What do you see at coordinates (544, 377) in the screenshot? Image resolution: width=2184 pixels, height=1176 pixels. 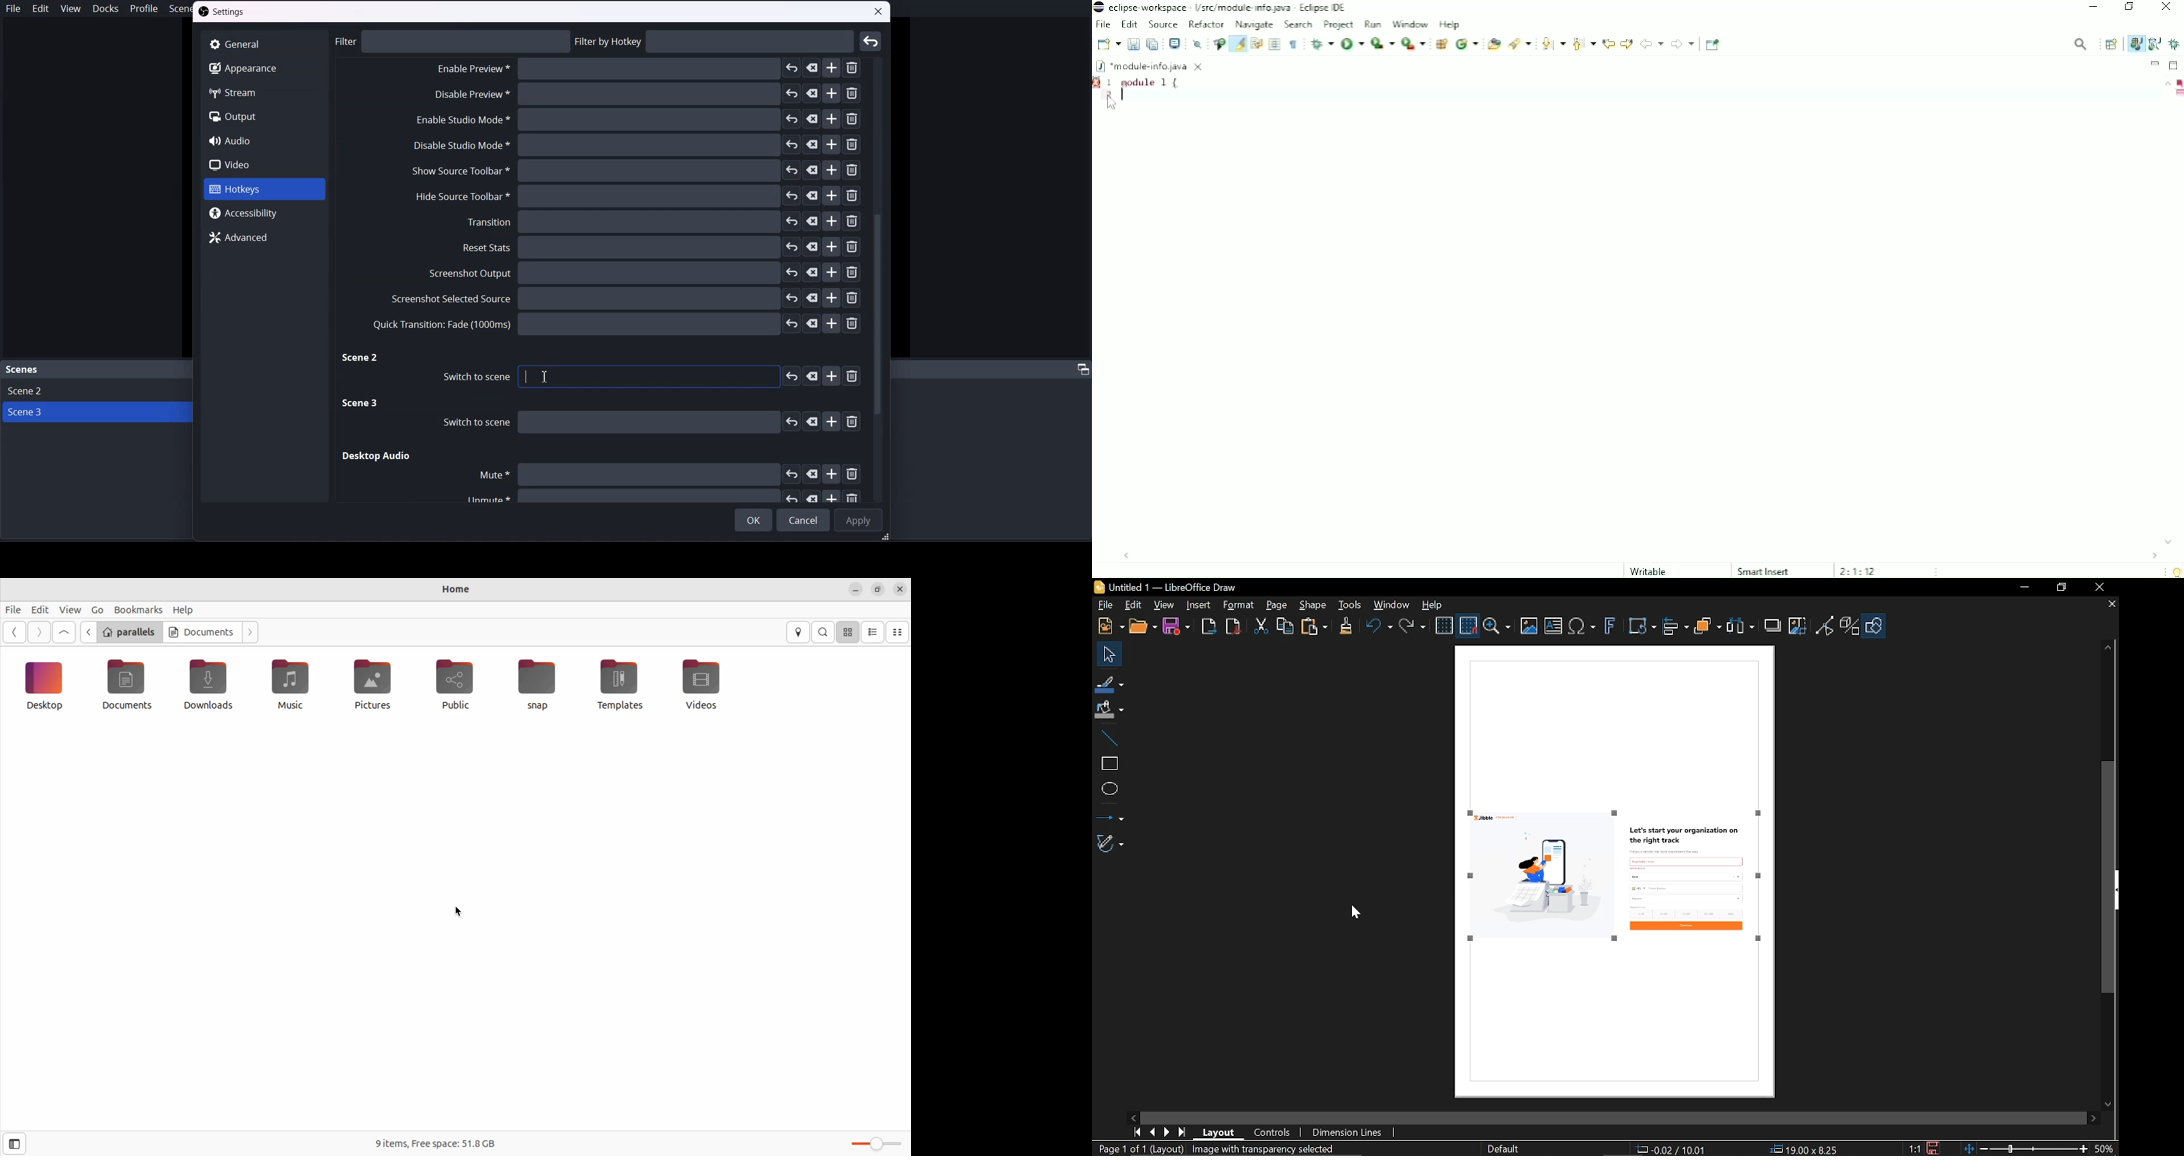 I see `Text Cursor` at bounding box center [544, 377].